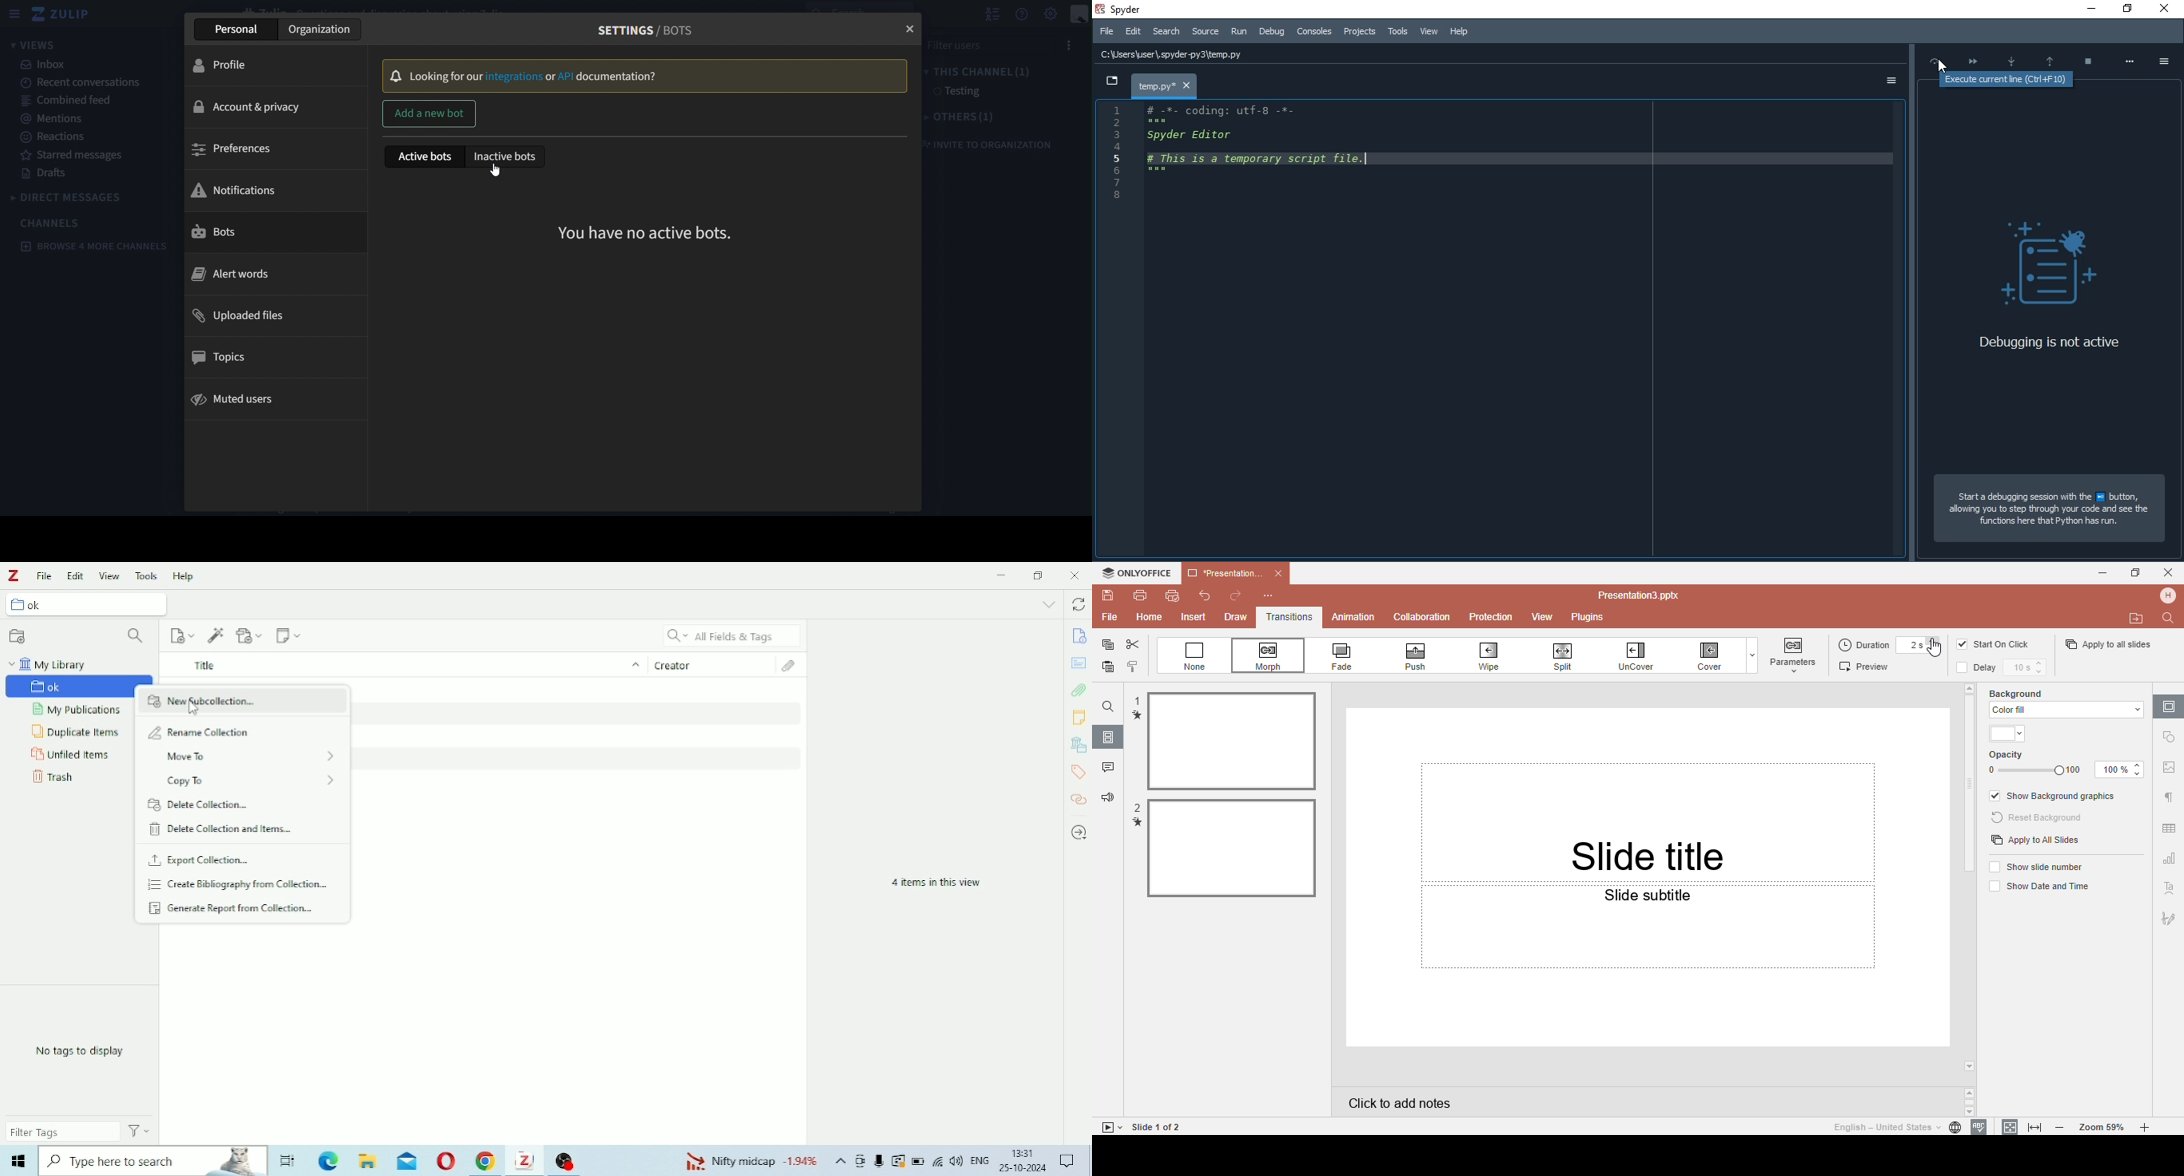 Image resolution: width=2184 pixels, height=1176 pixels. What do you see at coordinates (1891, 645) in the screenshot?
I see `Duration` at bounding box center [1891, 645].